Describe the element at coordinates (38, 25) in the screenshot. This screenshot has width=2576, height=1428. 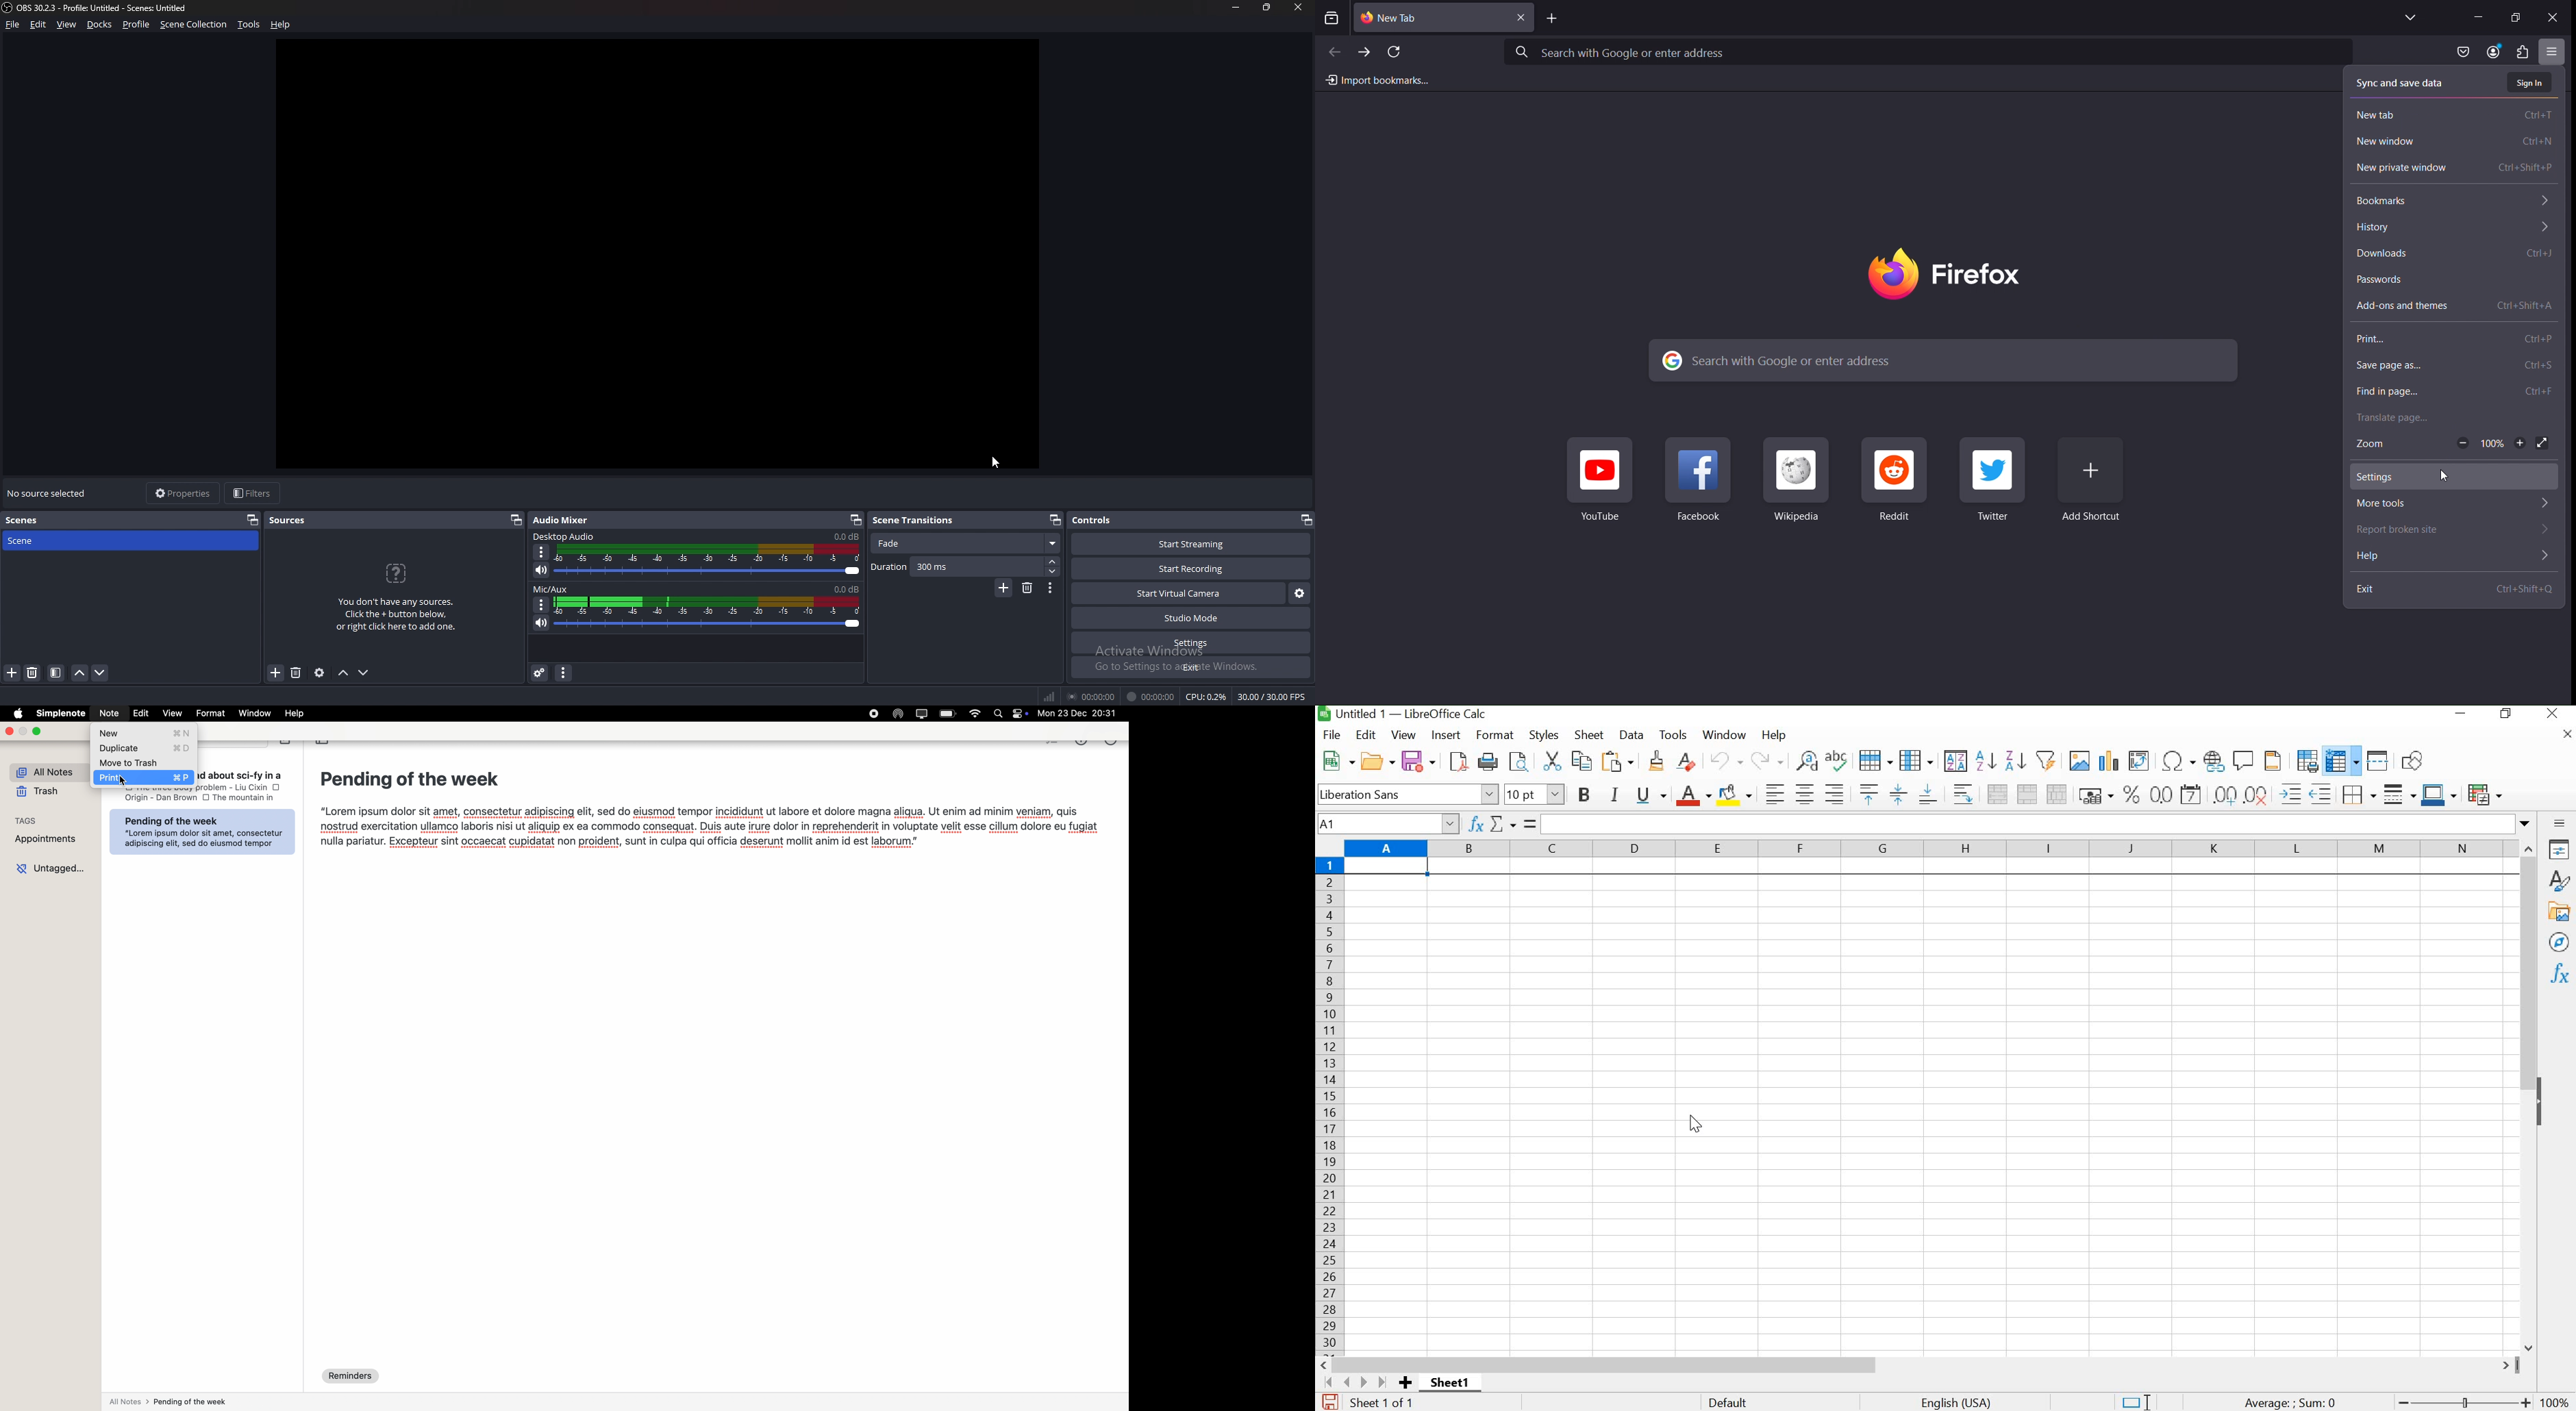
I see `edit` at that location.